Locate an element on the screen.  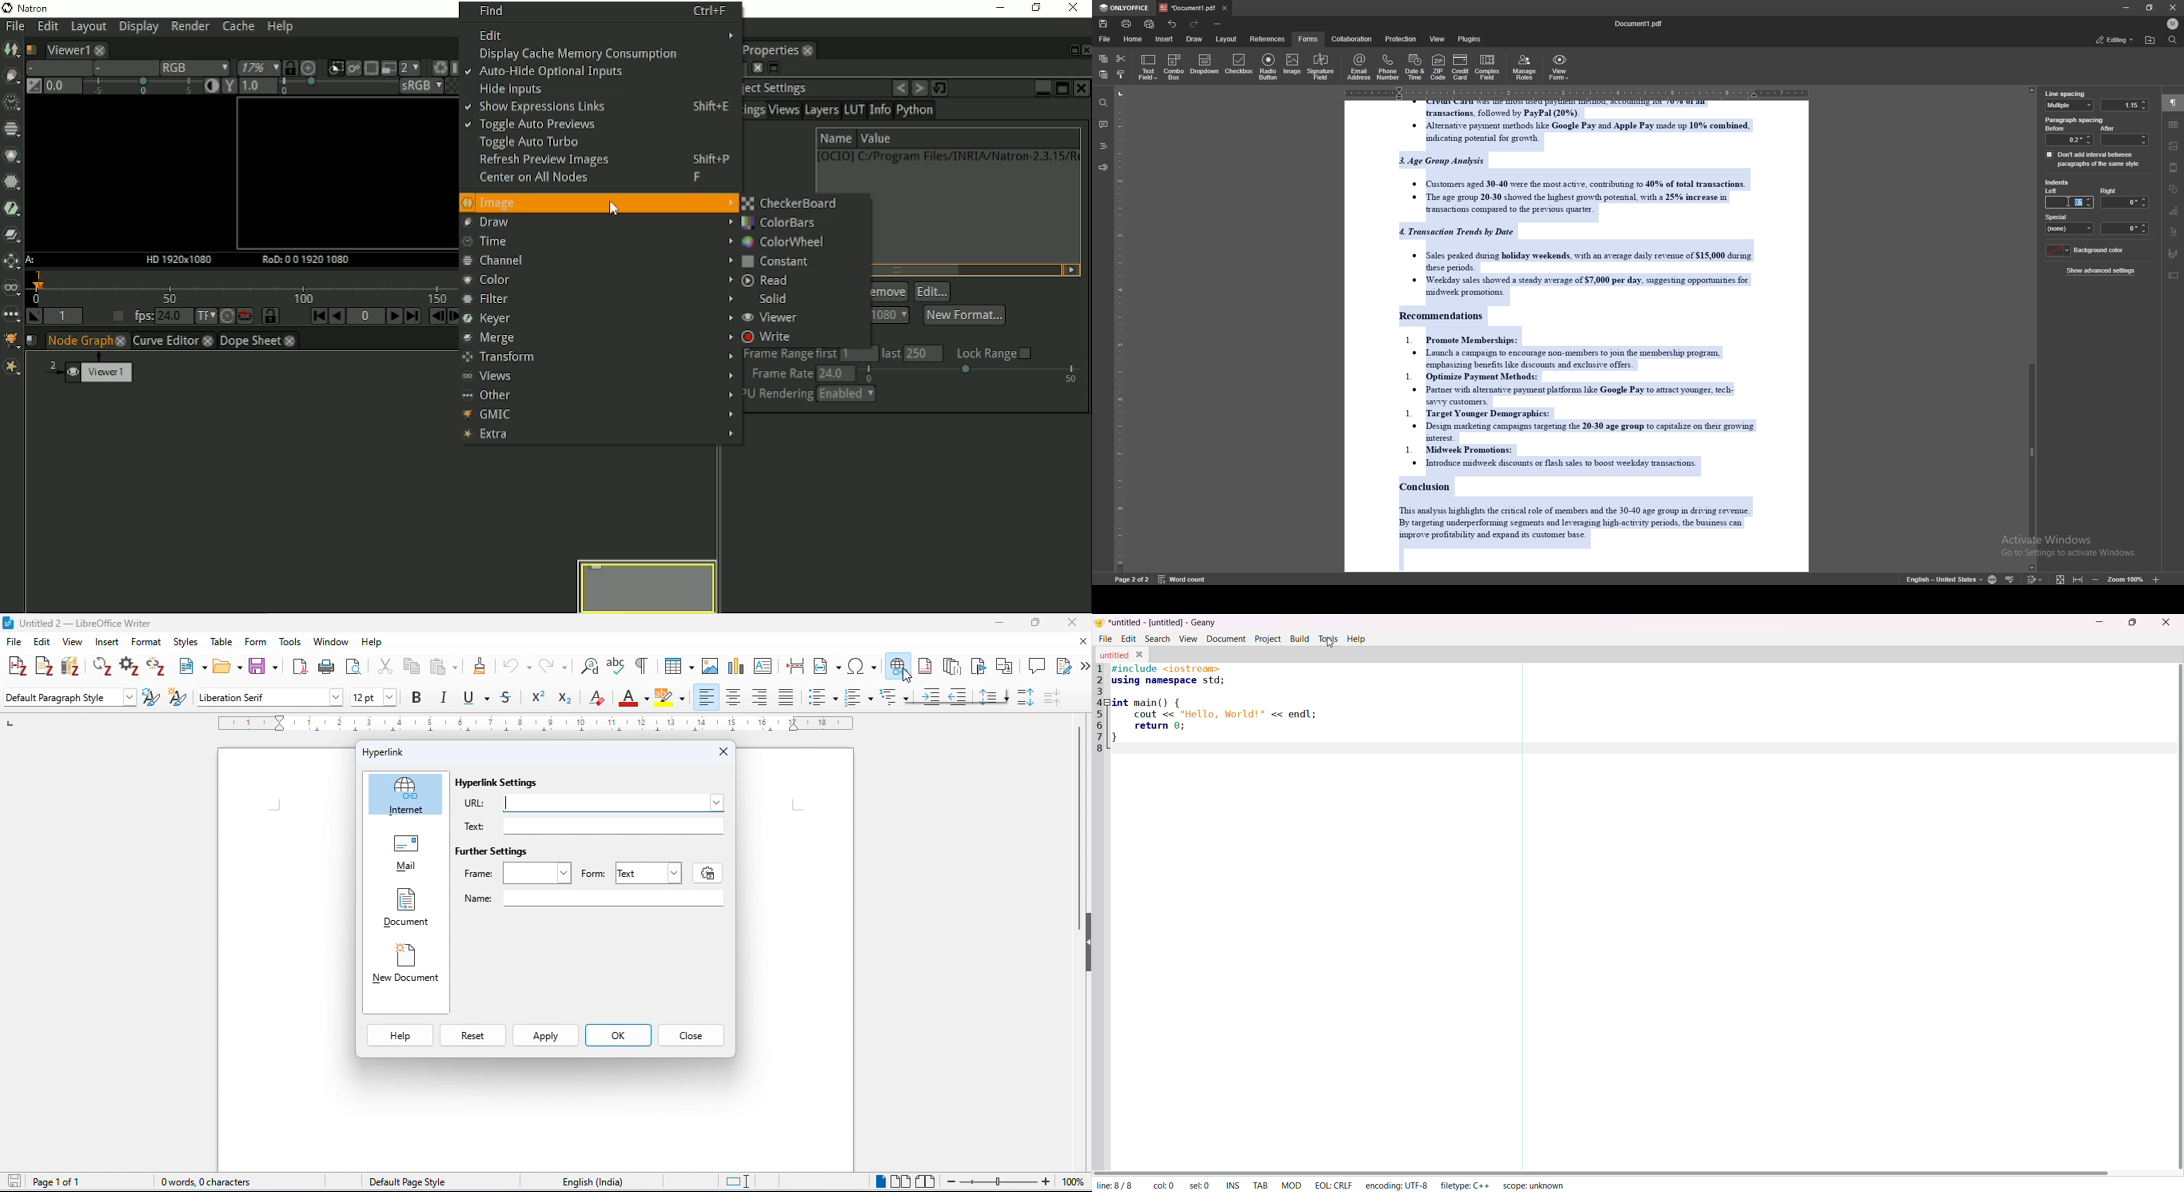
find is located at coordinates (1103, 104).